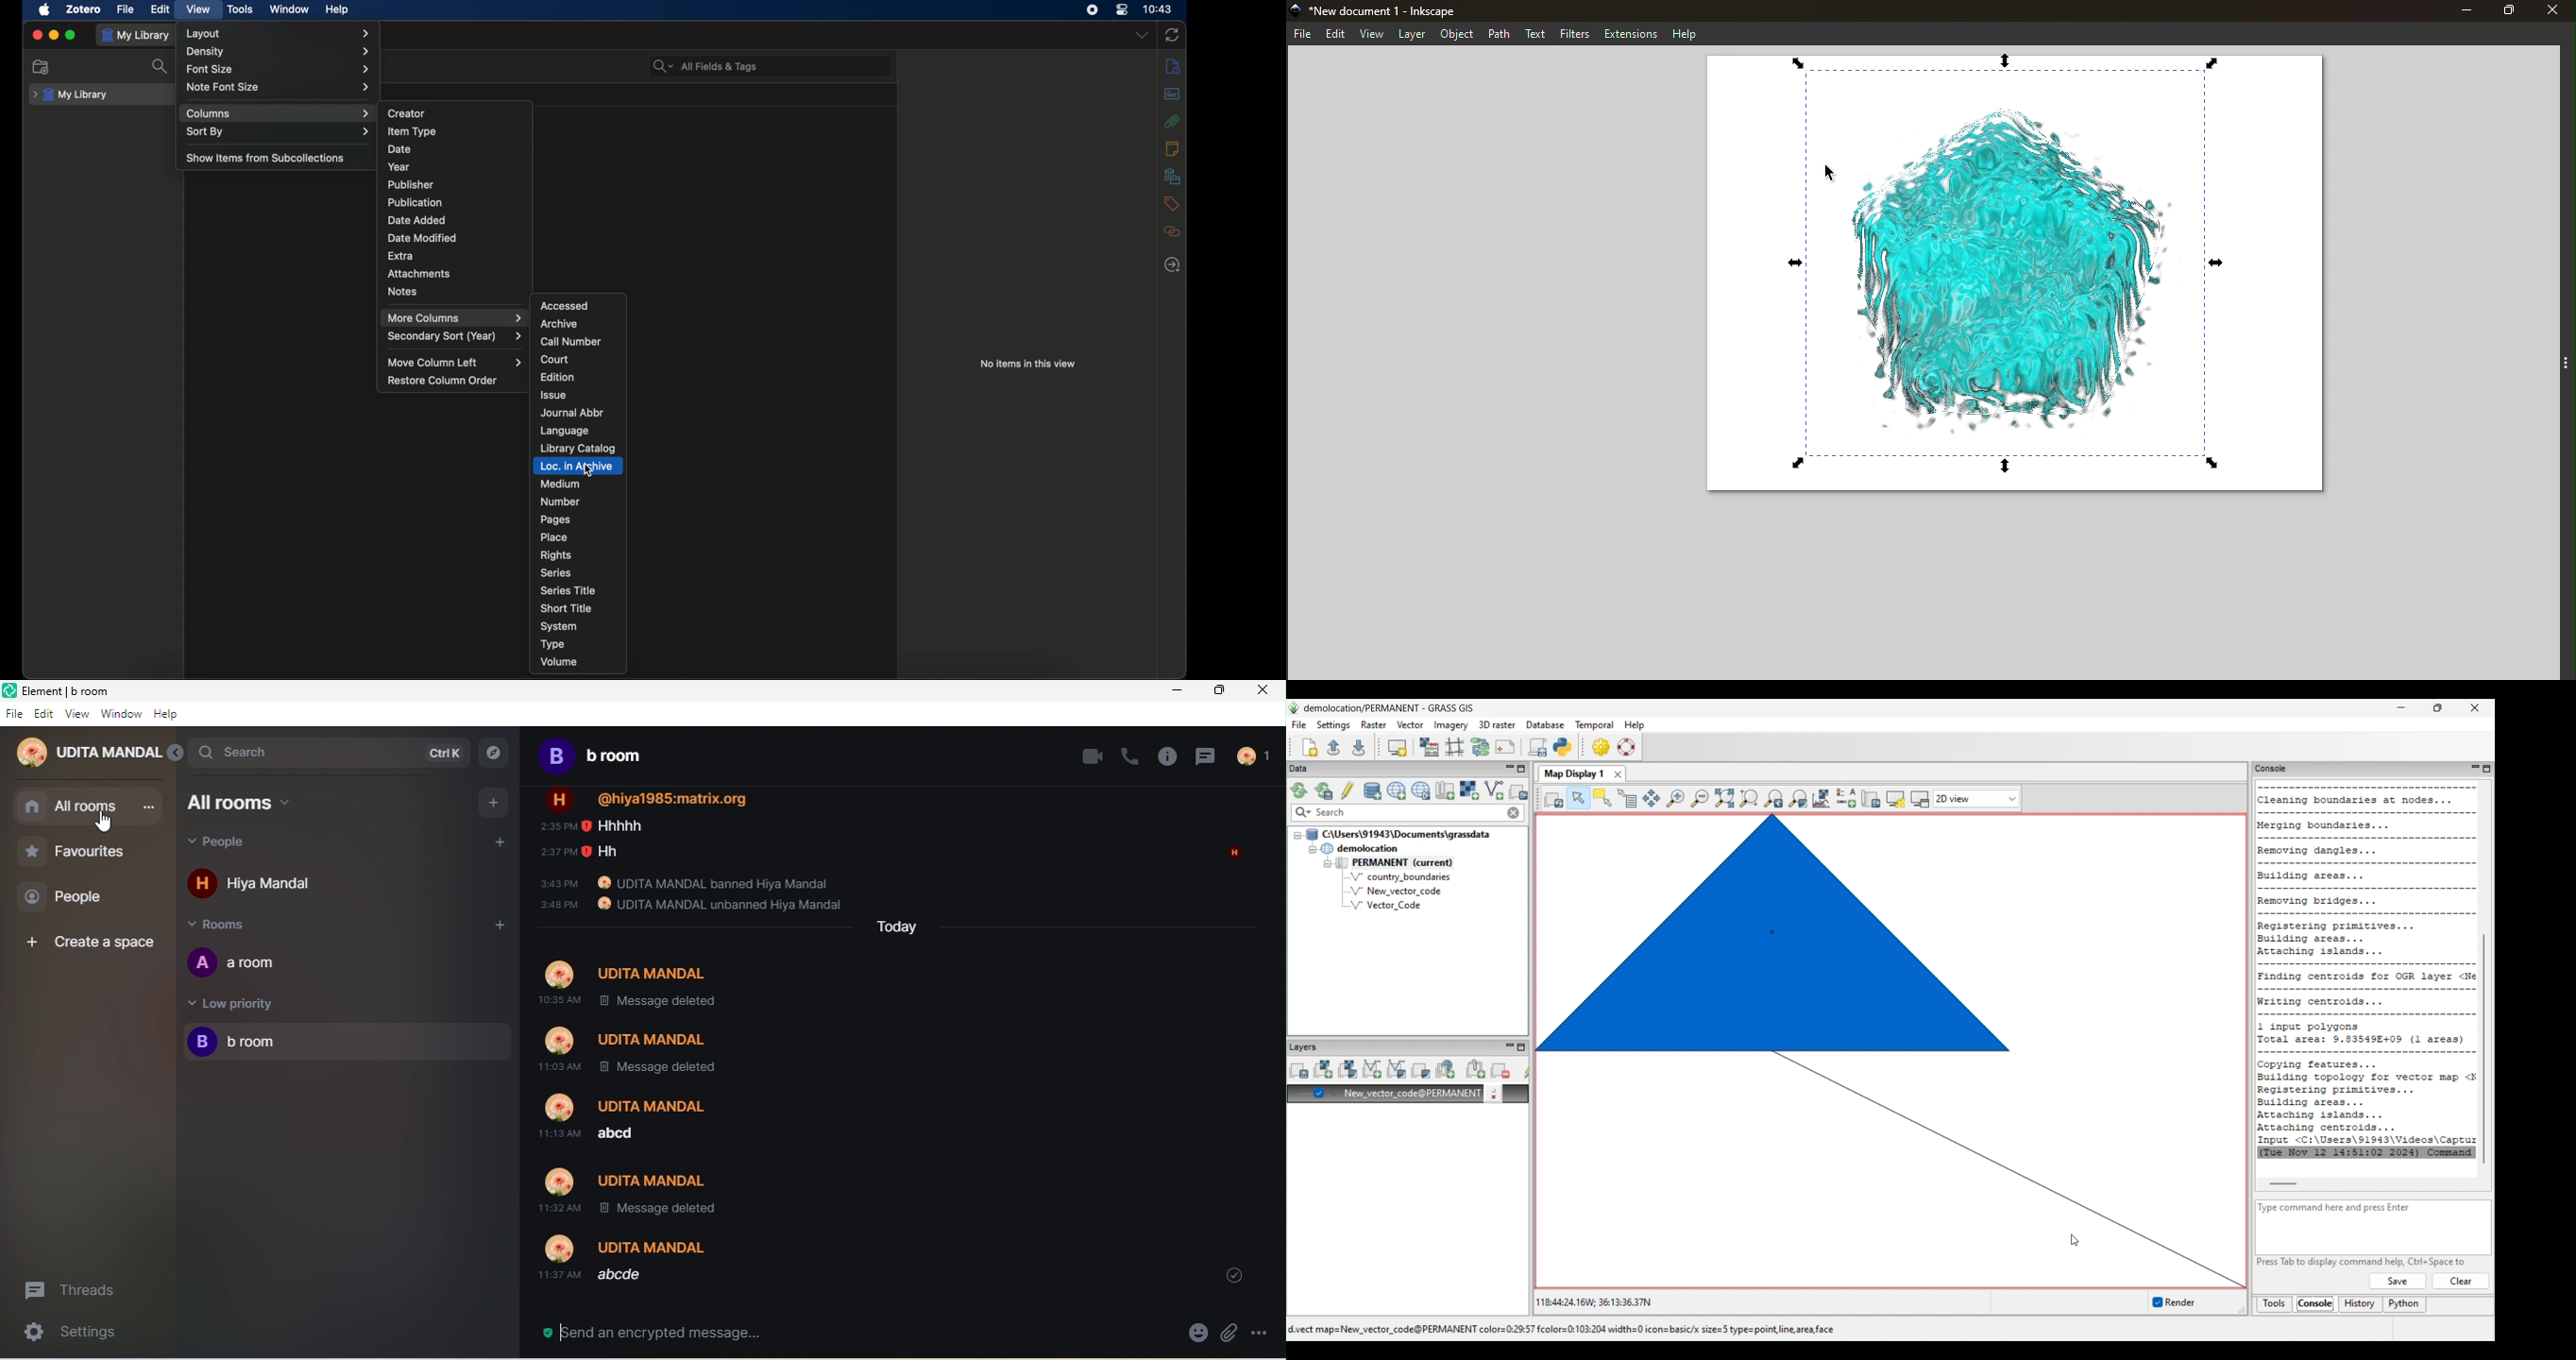  Describe the element at coordinates (1230, 1334) in the screenshot. I see `attachment` at that location.